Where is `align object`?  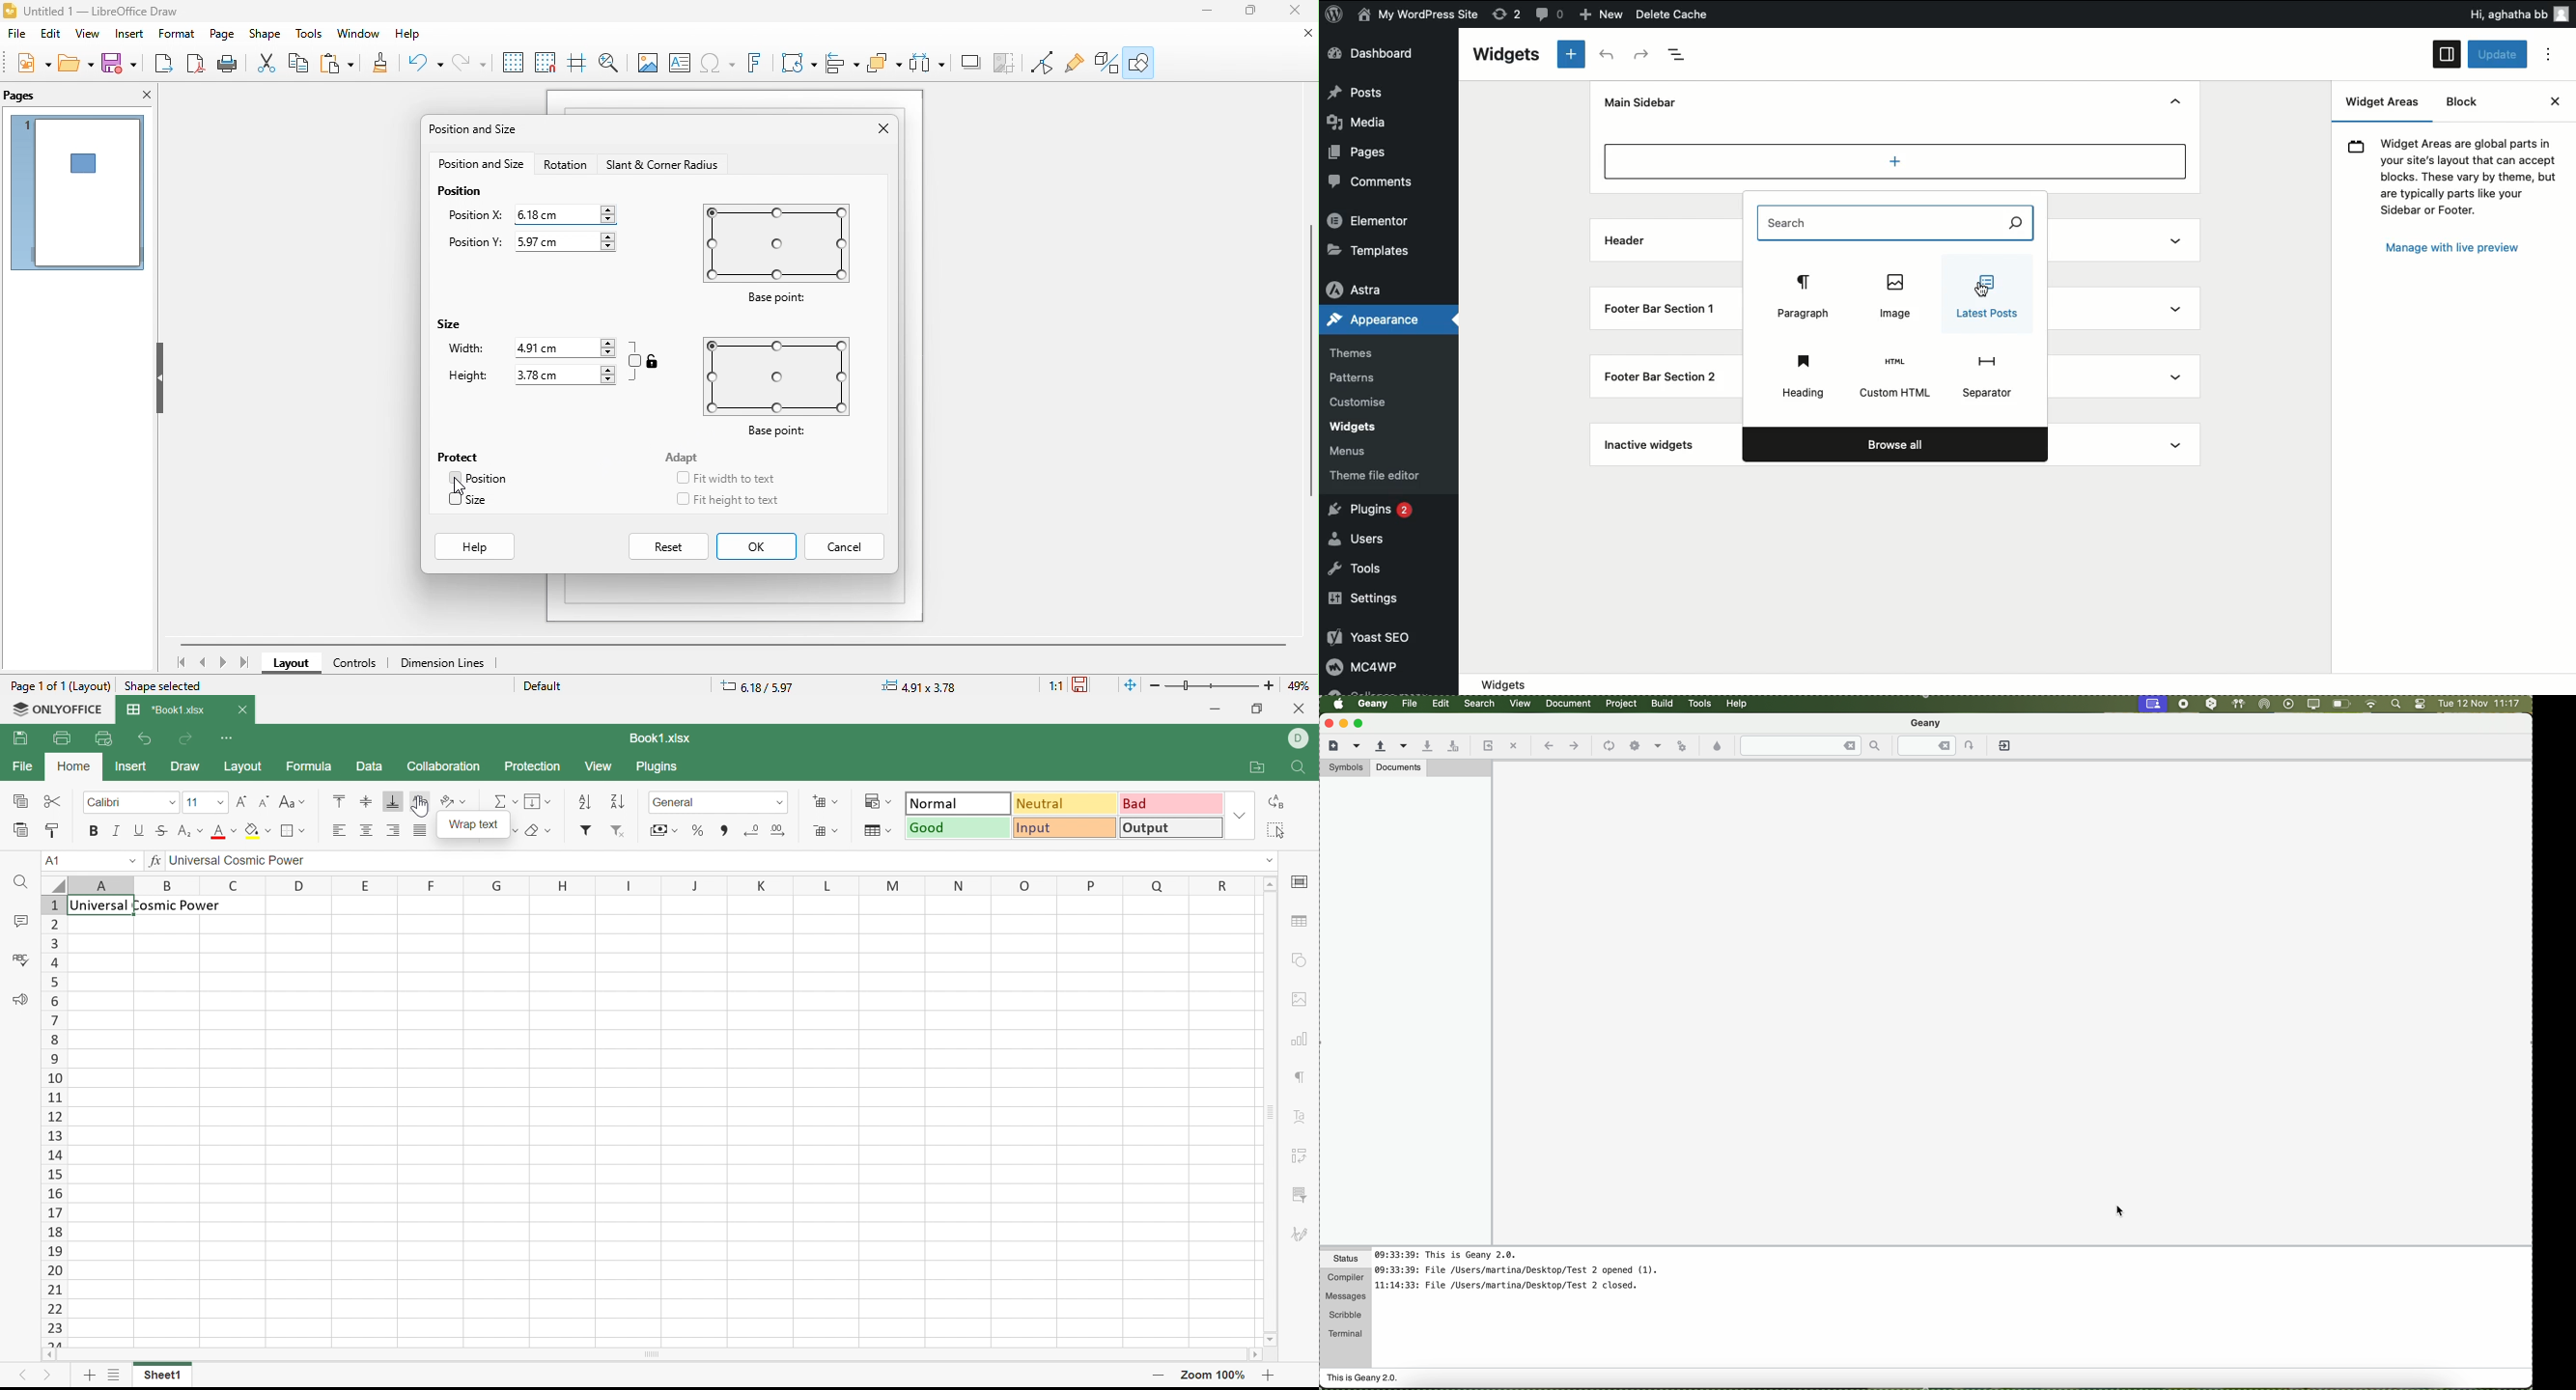
align object is located at coordinates (842, 63).